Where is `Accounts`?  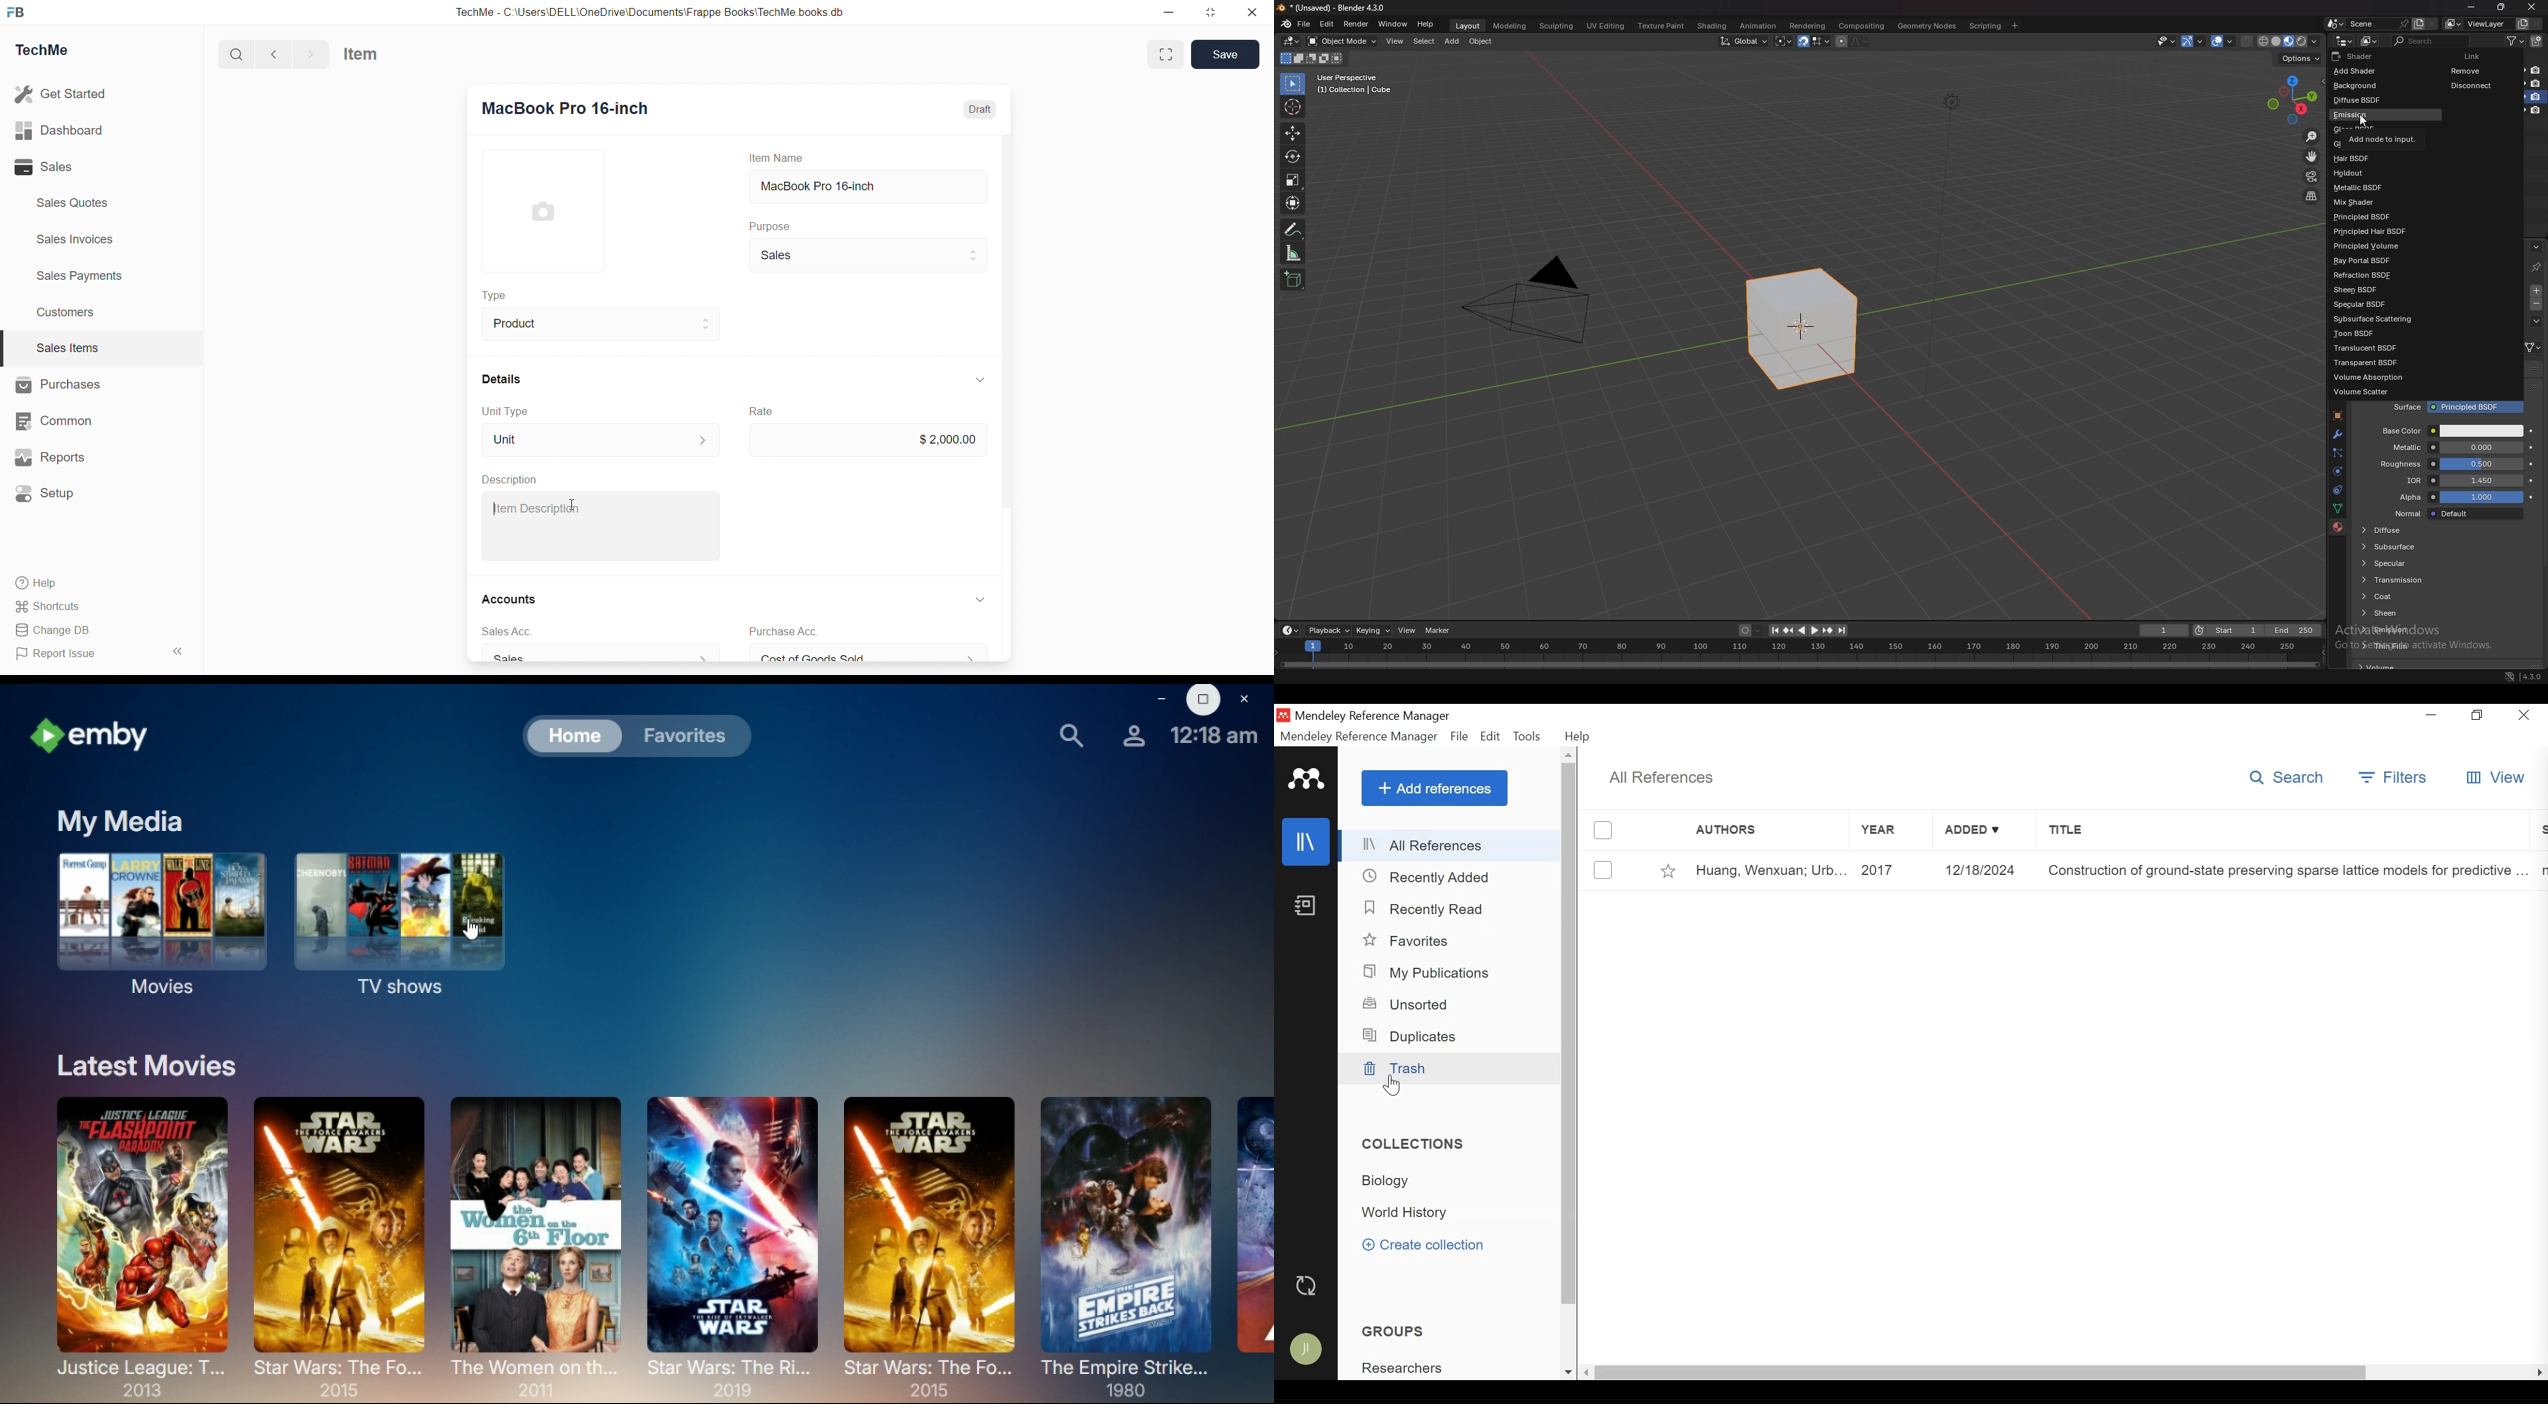 Accounts is located at coordinates (508, 599).